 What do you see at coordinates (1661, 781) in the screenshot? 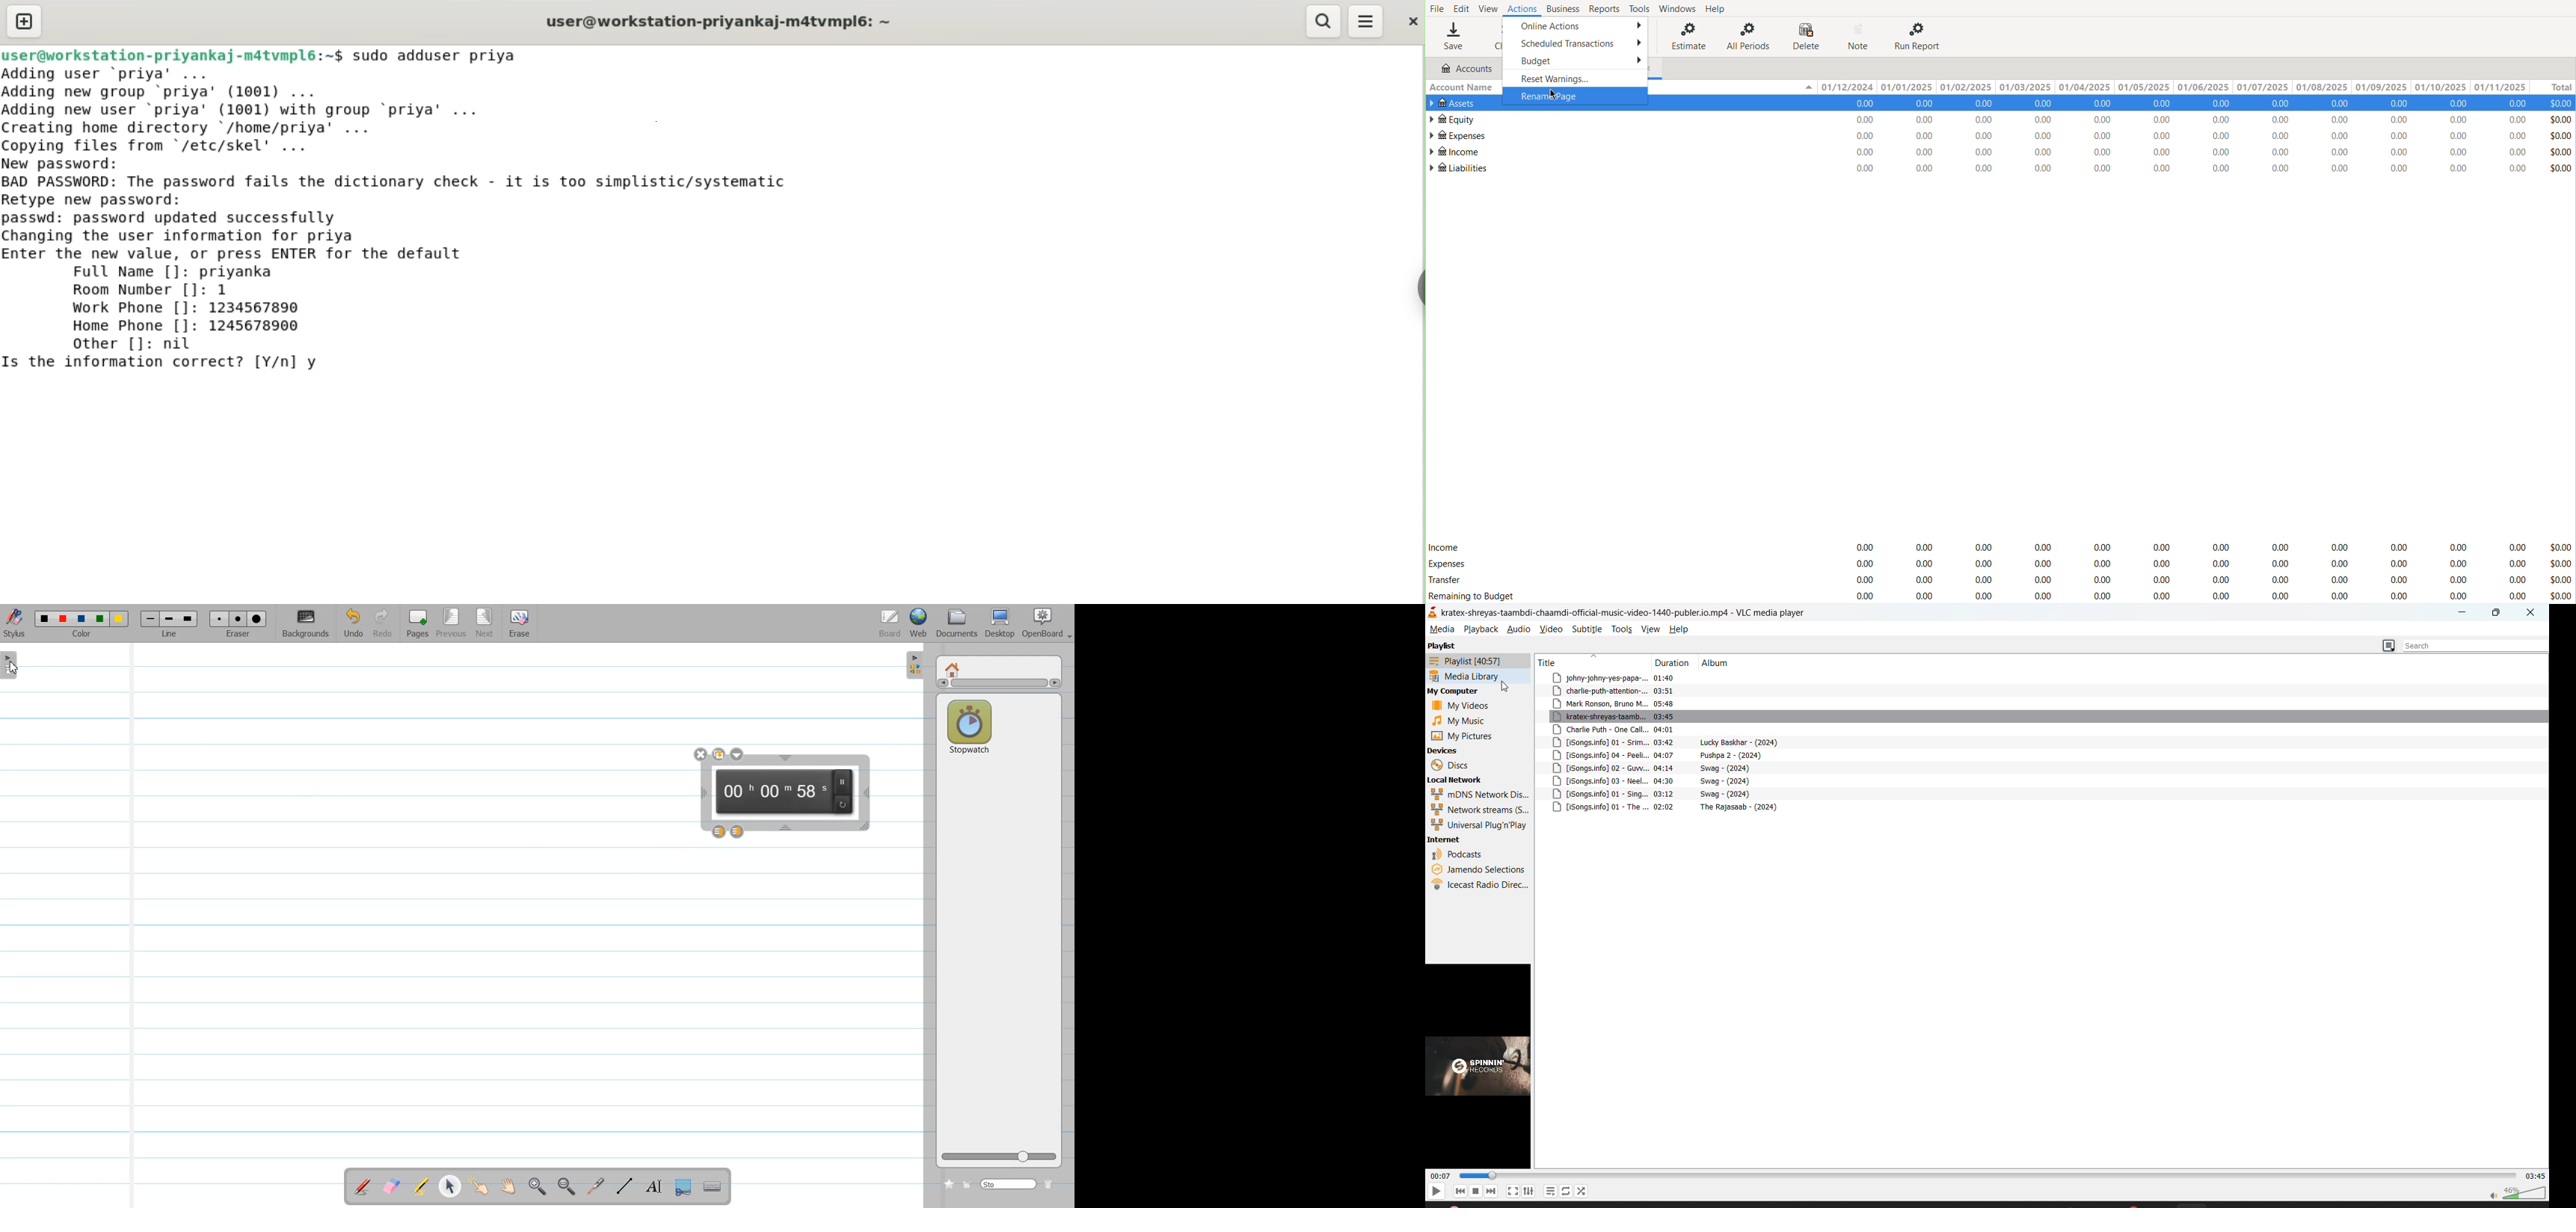
I see `track title , duration and album` at bounding box center [1661, 781].